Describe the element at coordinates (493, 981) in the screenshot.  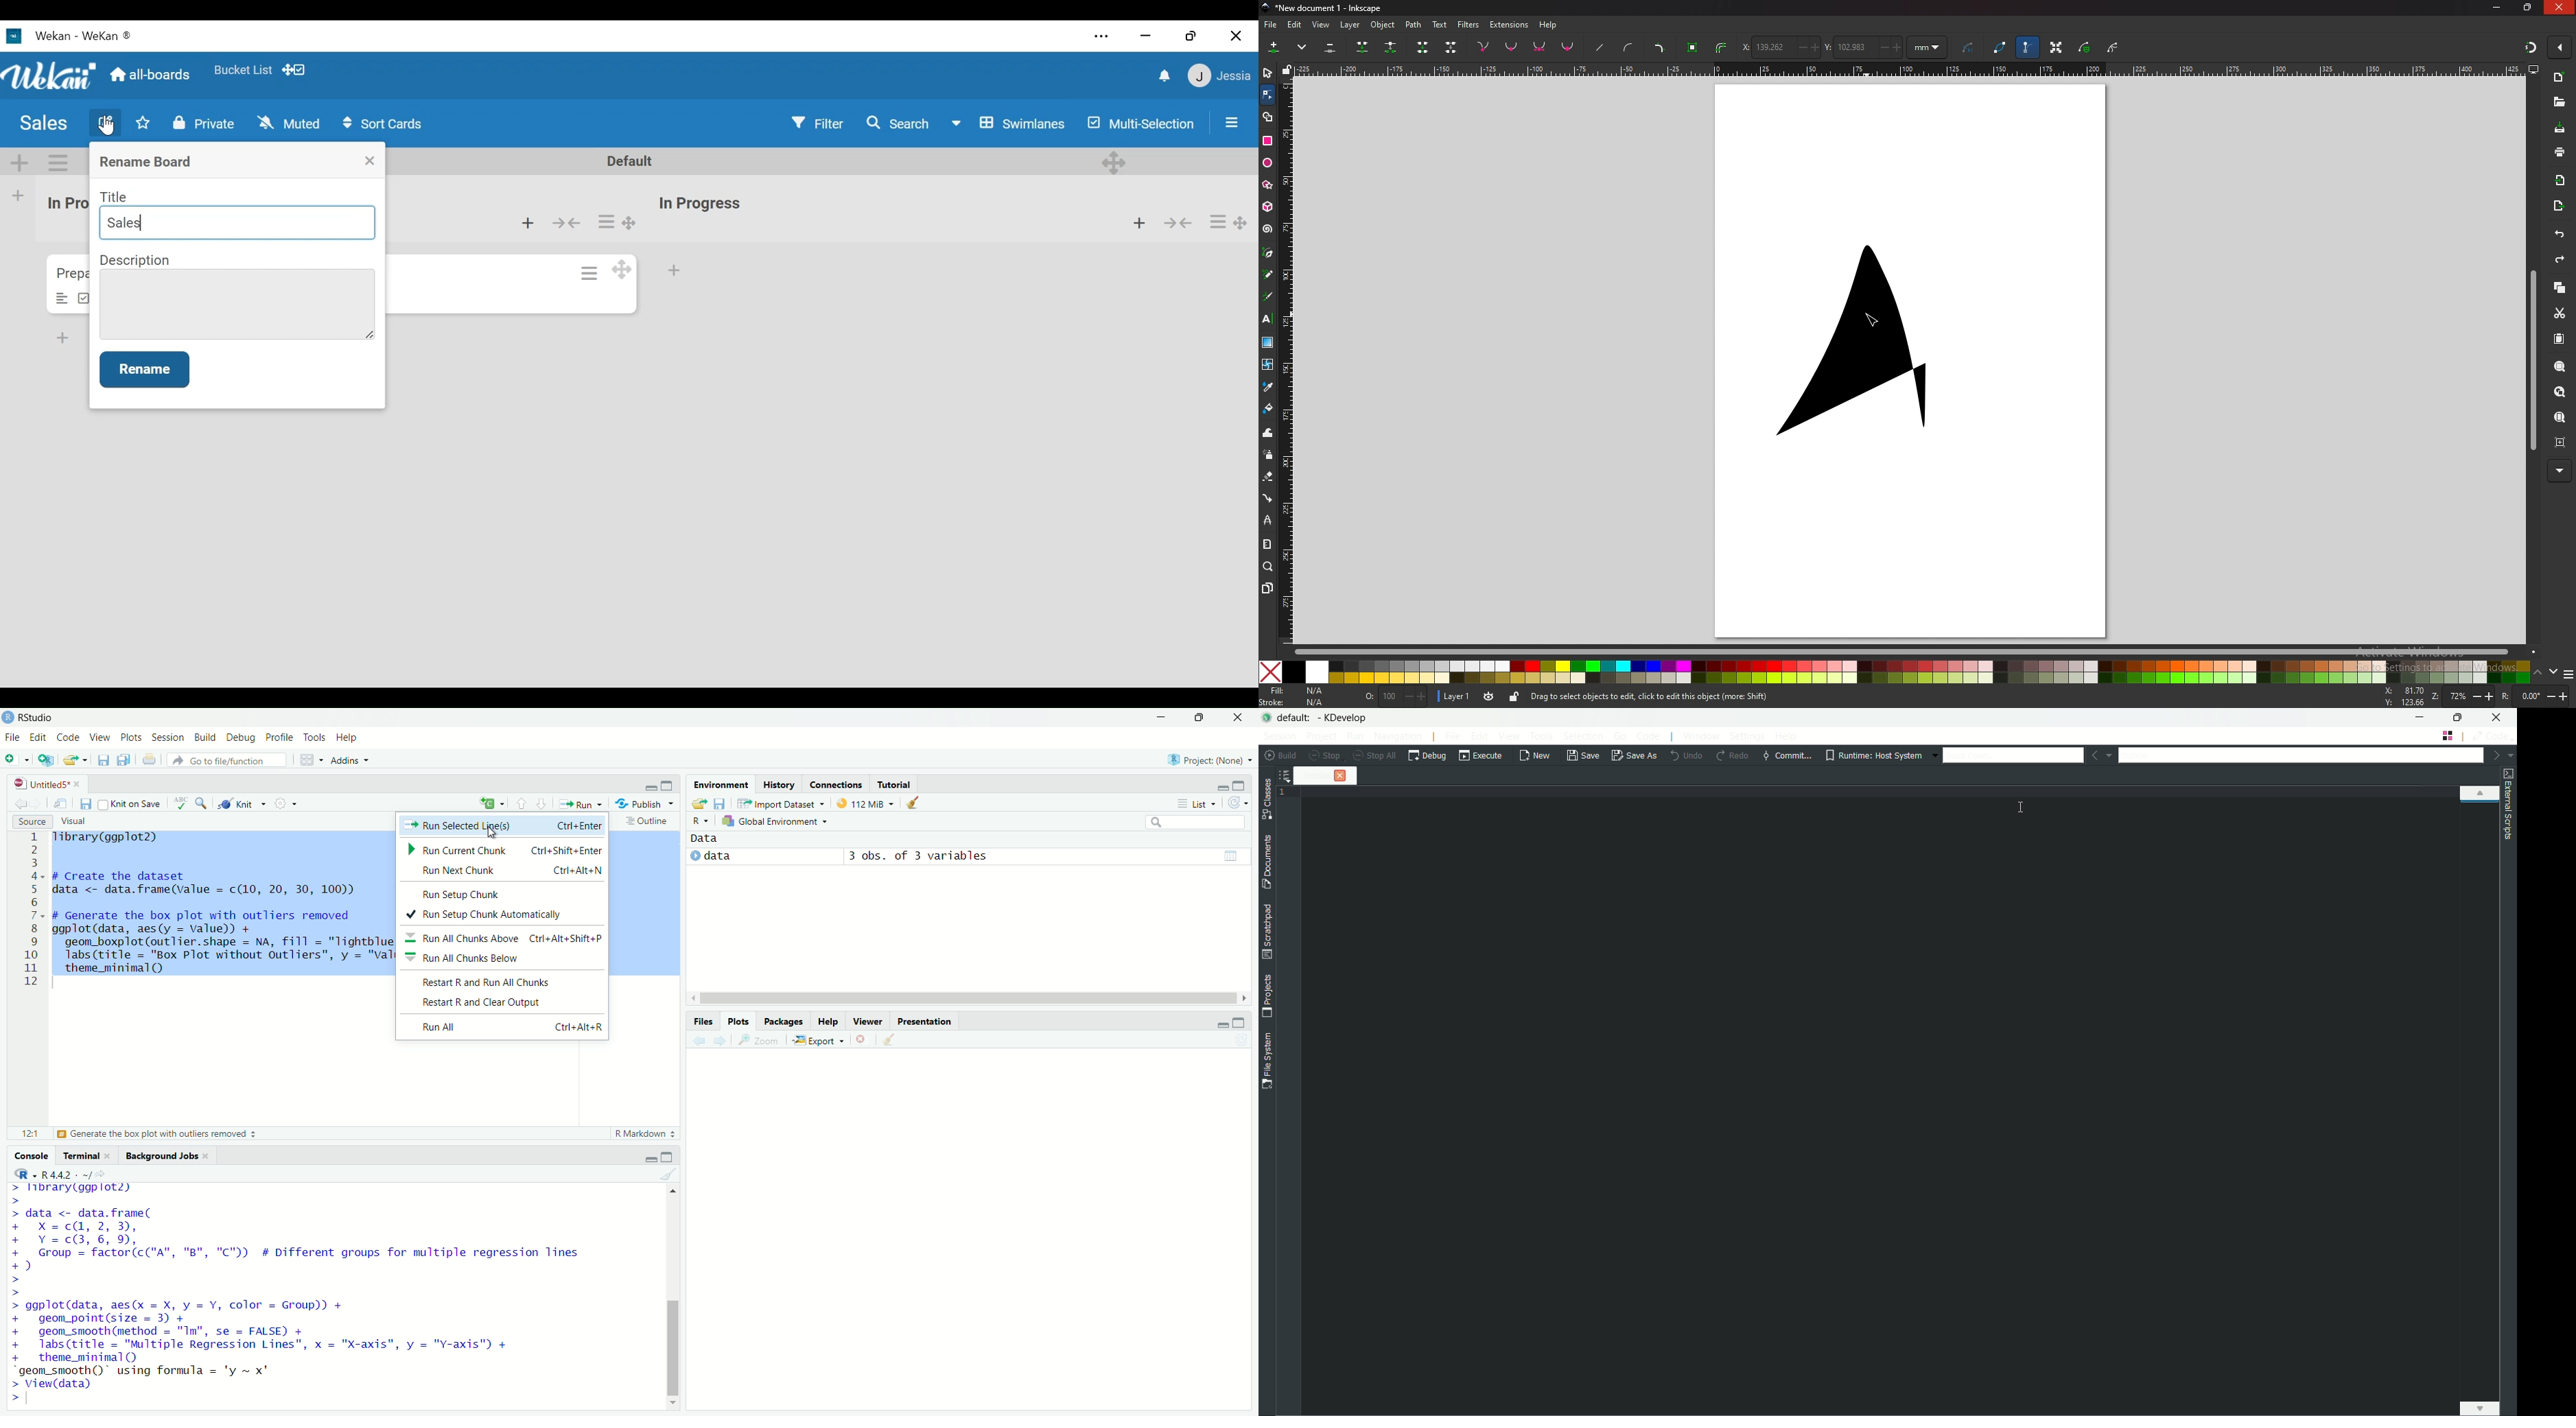
I see `Restart R and Run All Chunks` at that location.